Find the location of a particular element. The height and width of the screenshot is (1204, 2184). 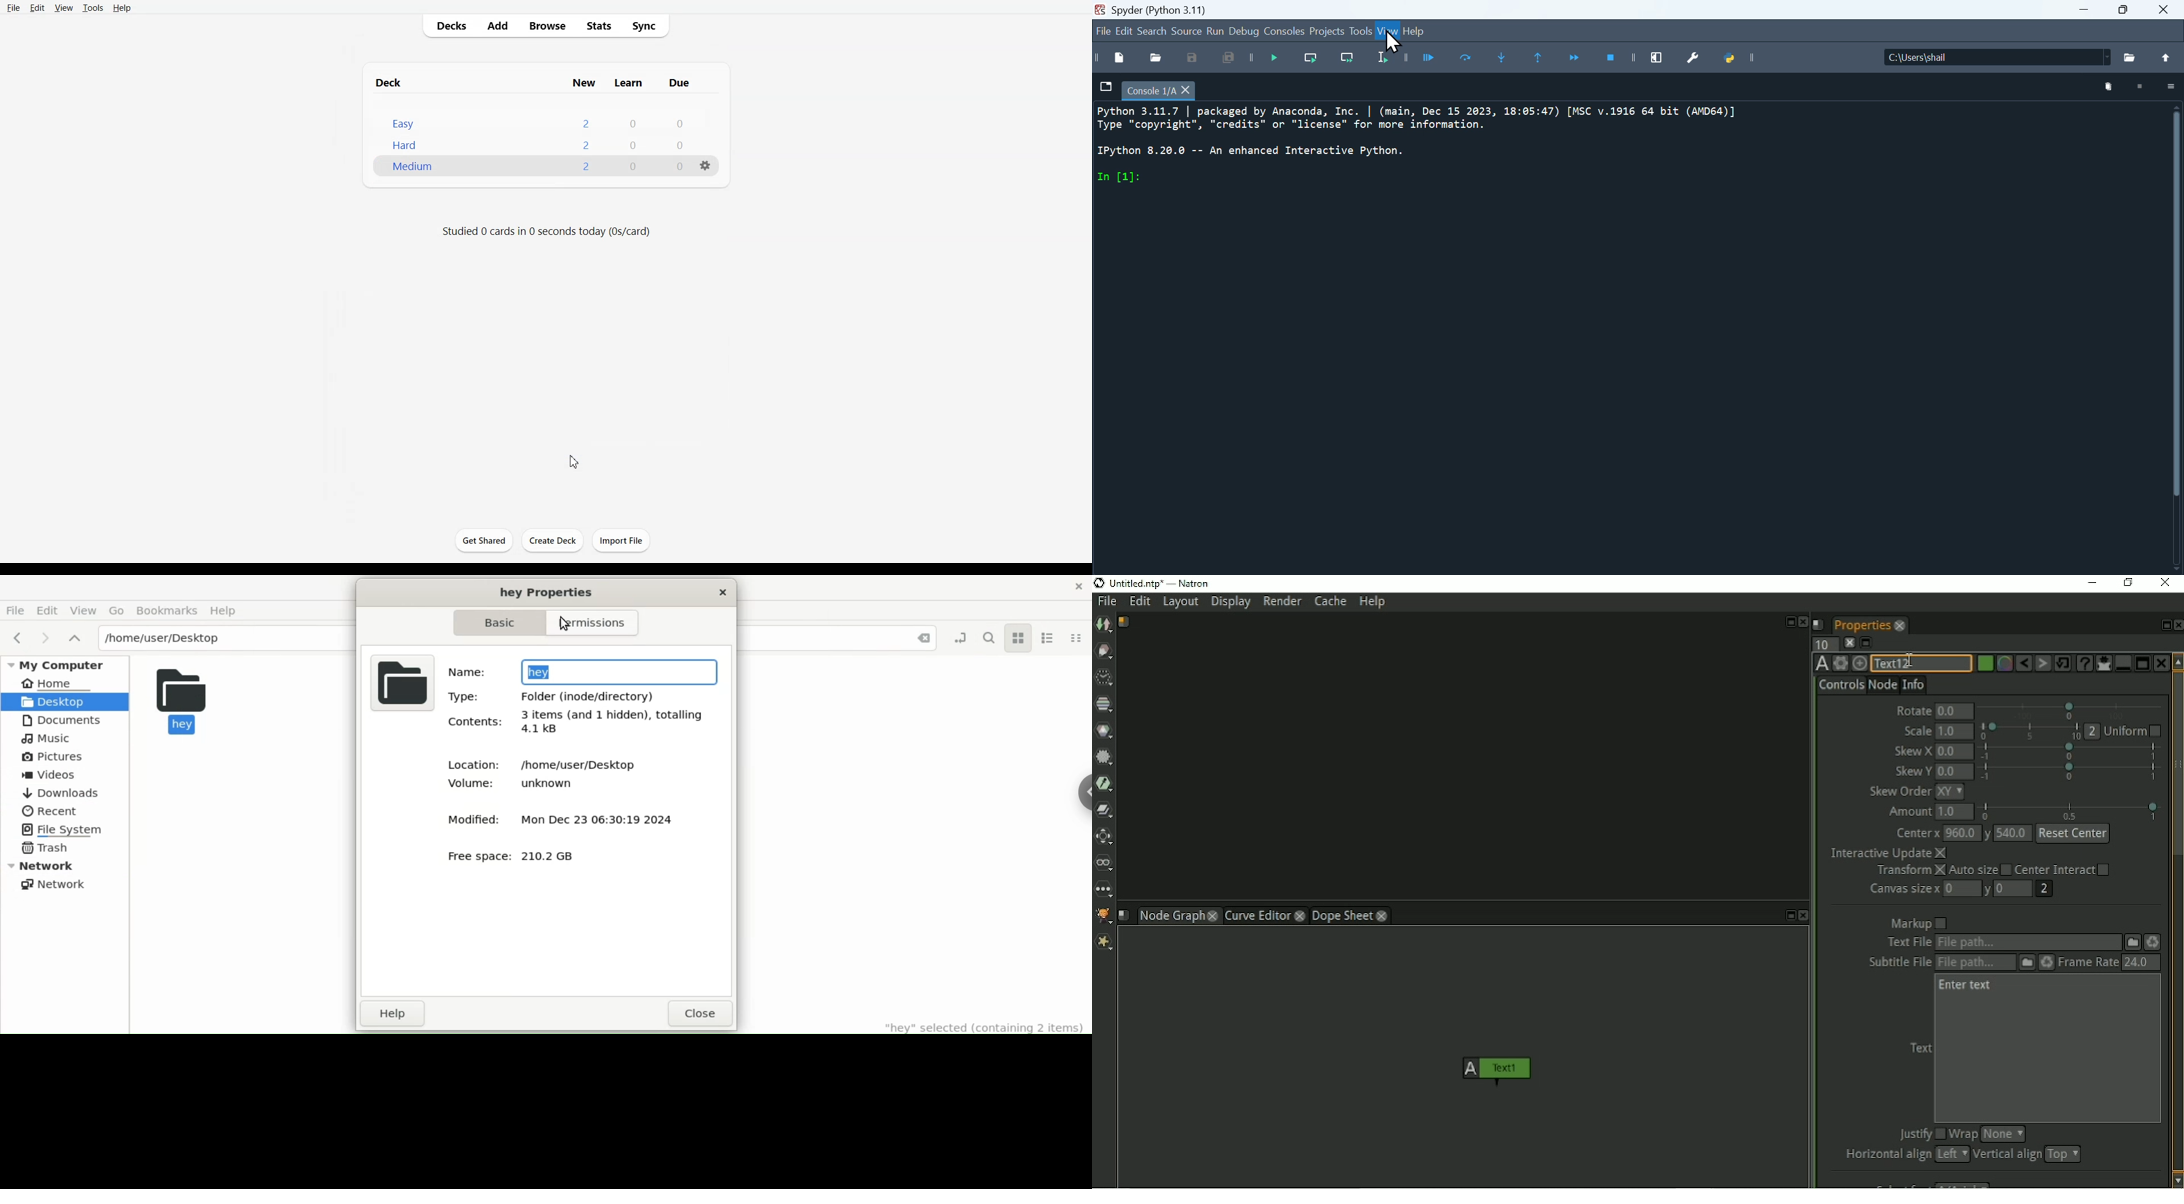

maximise current window is located at coordinates (1661, 56).